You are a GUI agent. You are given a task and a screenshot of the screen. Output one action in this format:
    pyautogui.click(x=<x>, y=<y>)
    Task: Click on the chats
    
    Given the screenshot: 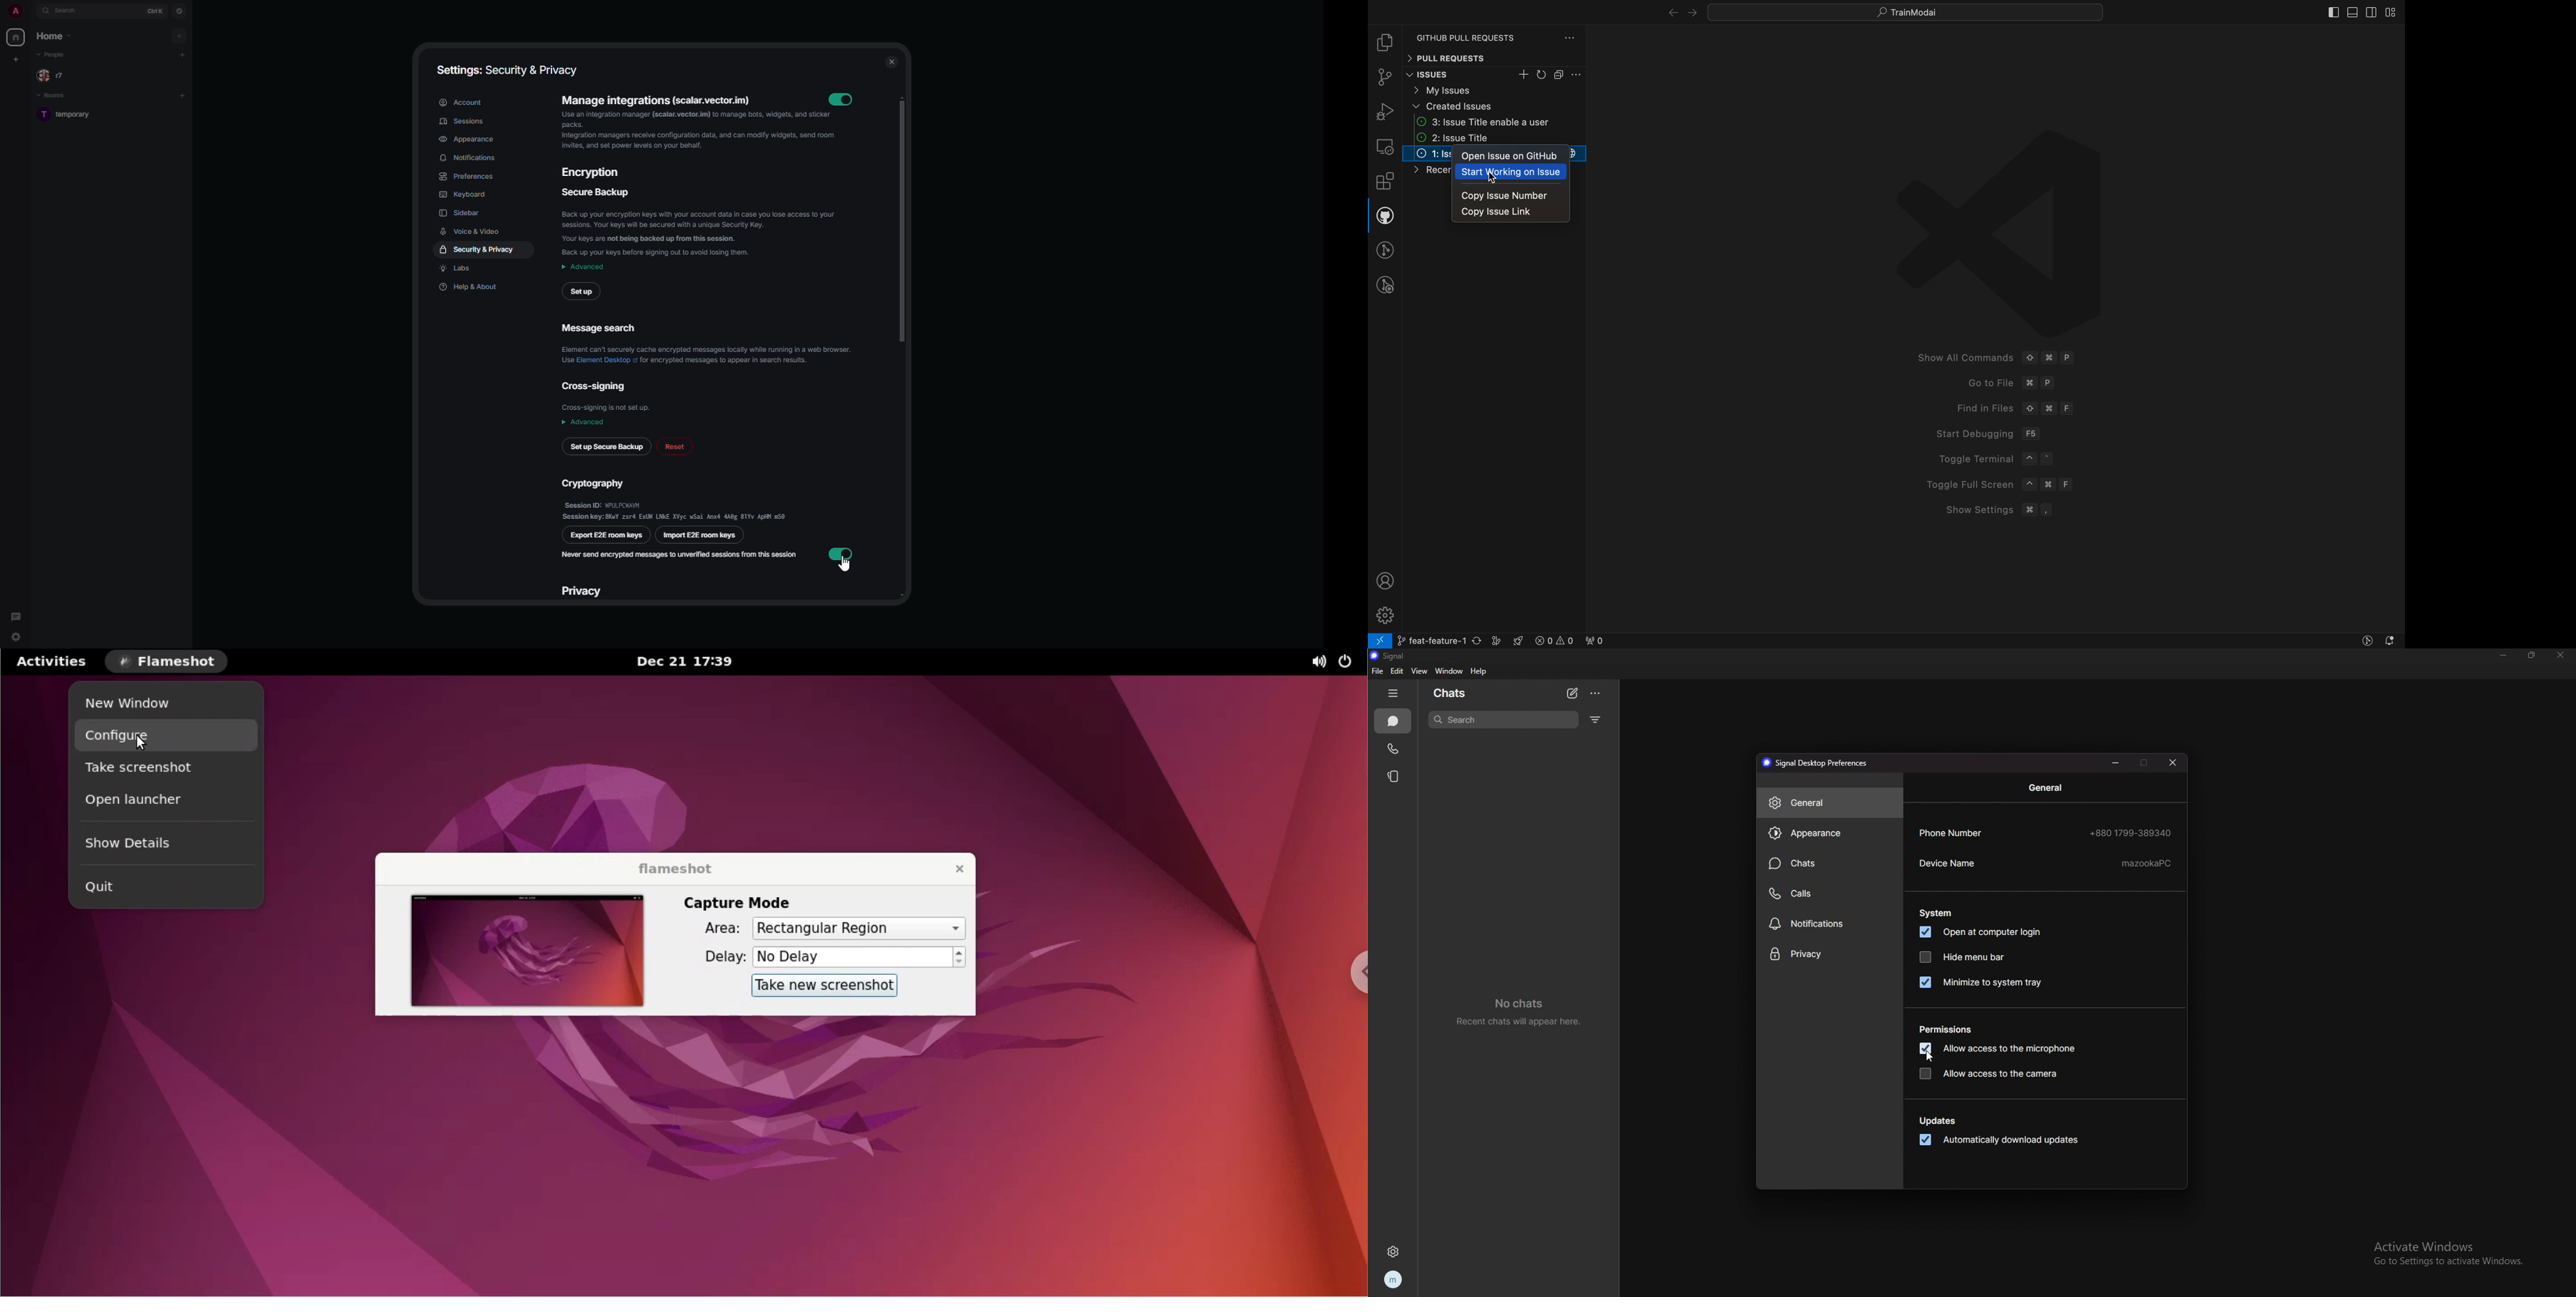 What is the action you would take?
    pyautogui.click(x=1830, y=864)
    